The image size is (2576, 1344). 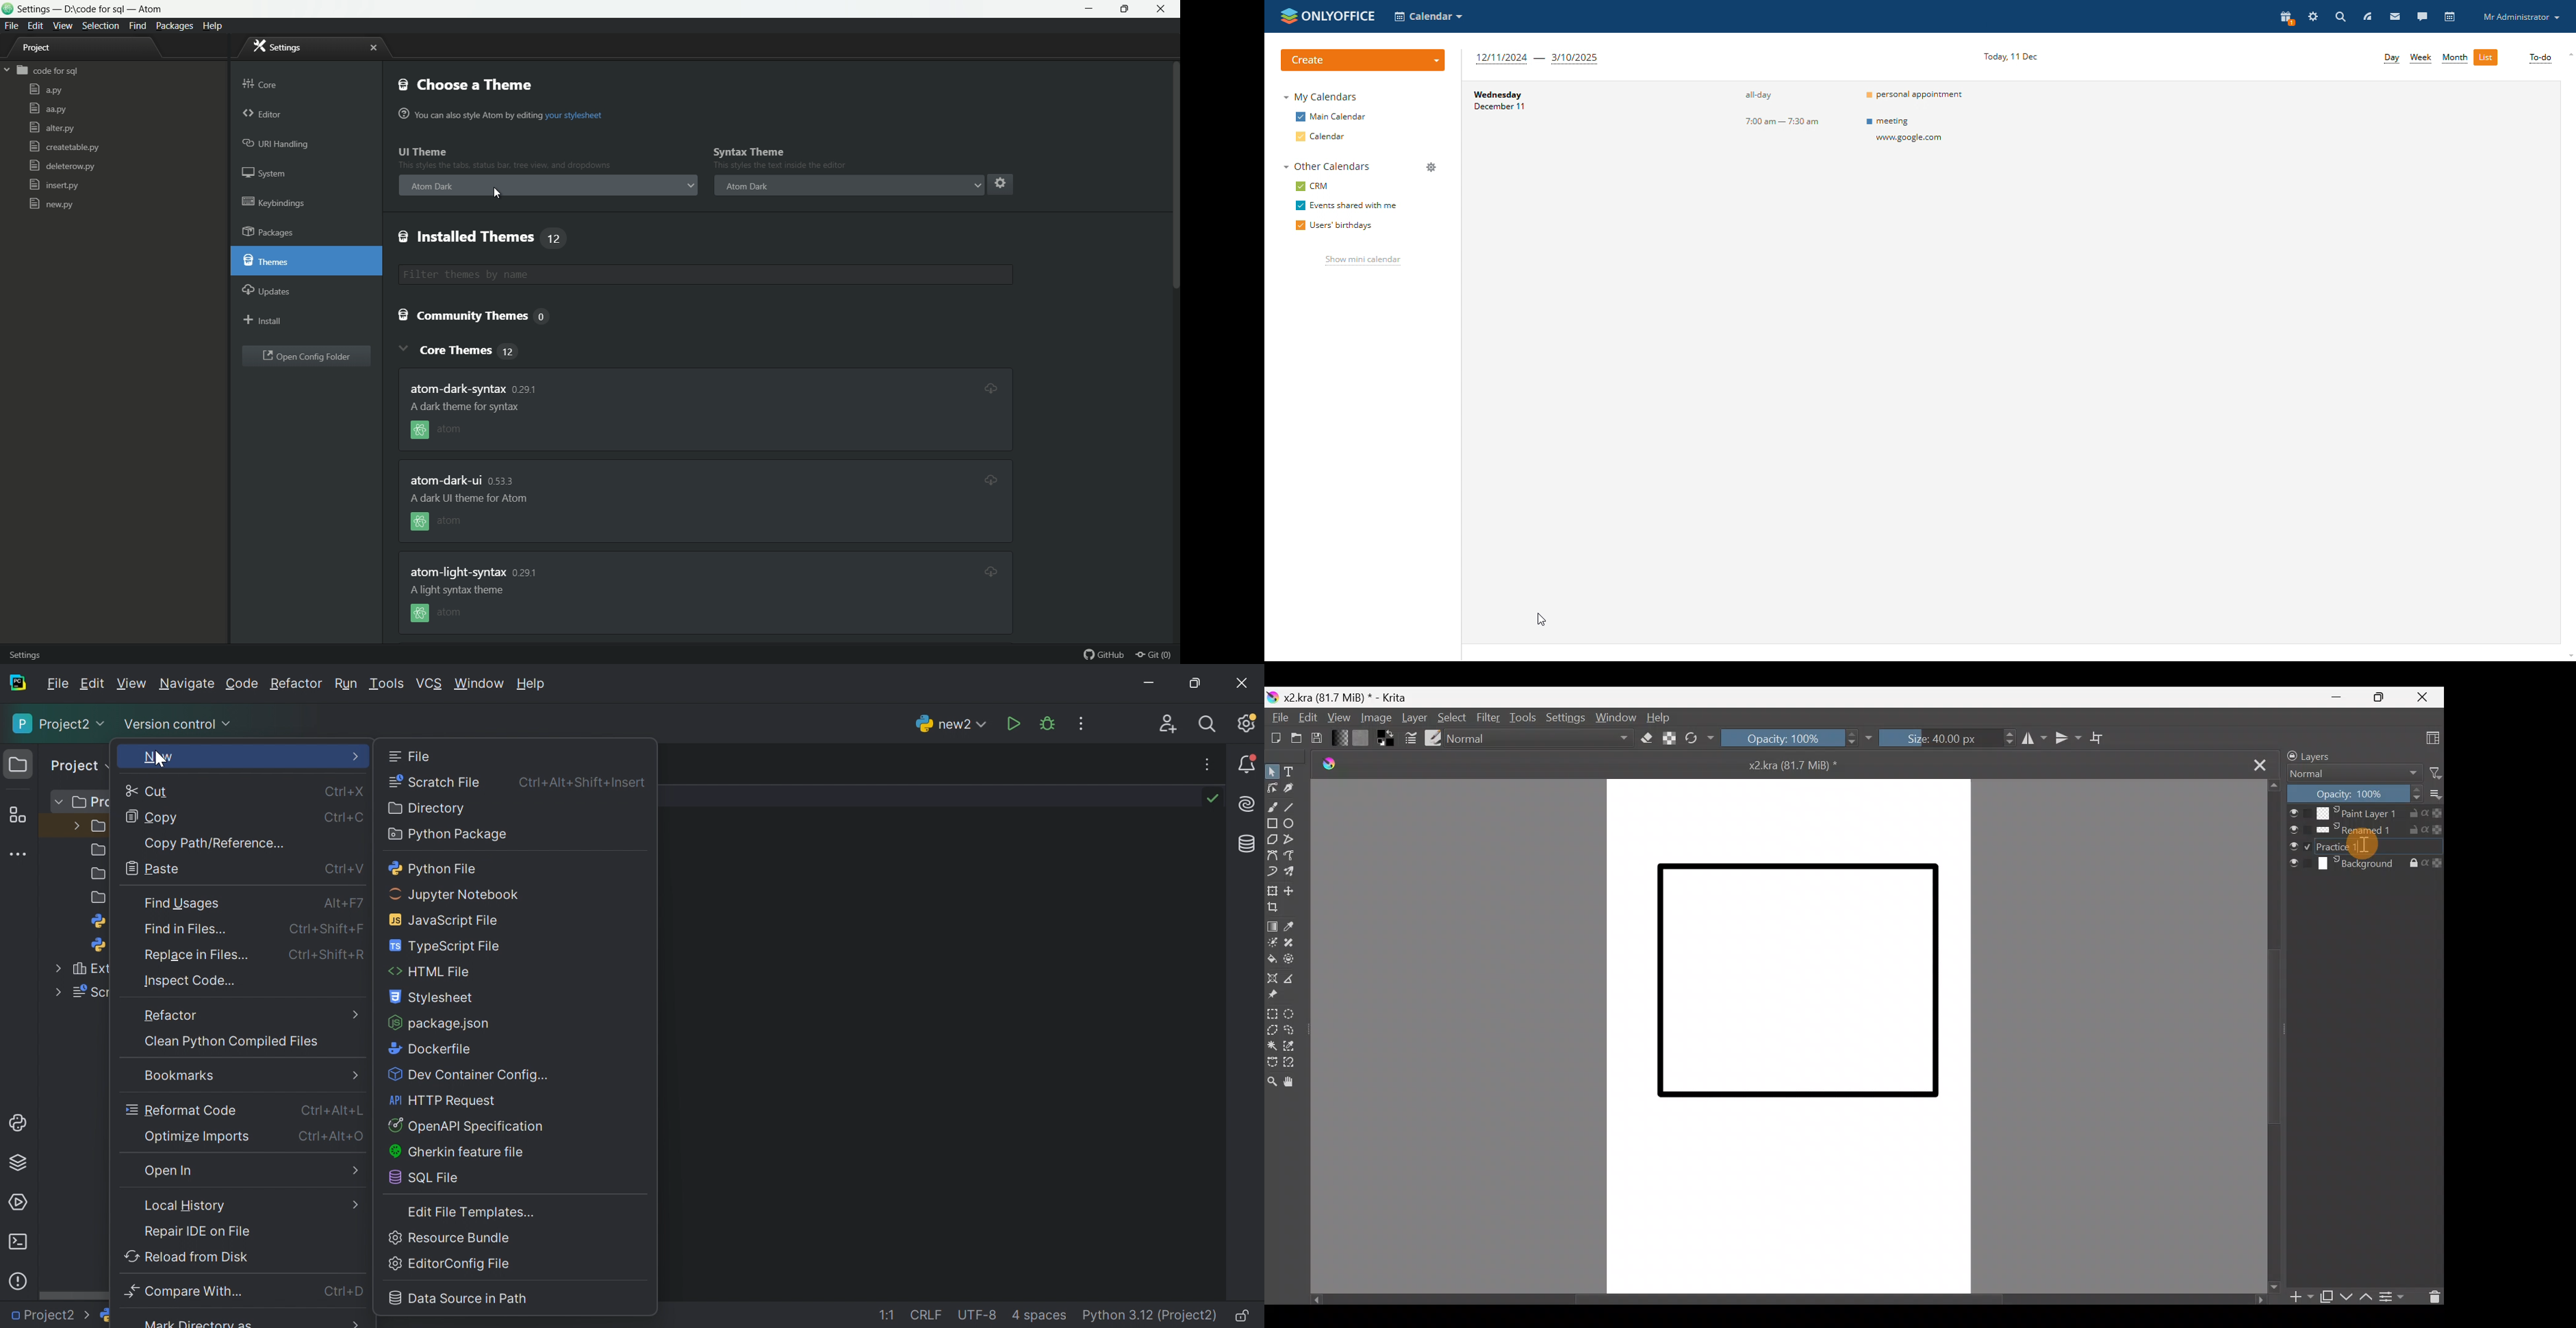 What do you see at coordinates (1295, 821) in the screenshot?
I see `Ellipse tool` at bounding box center [1295, 821].